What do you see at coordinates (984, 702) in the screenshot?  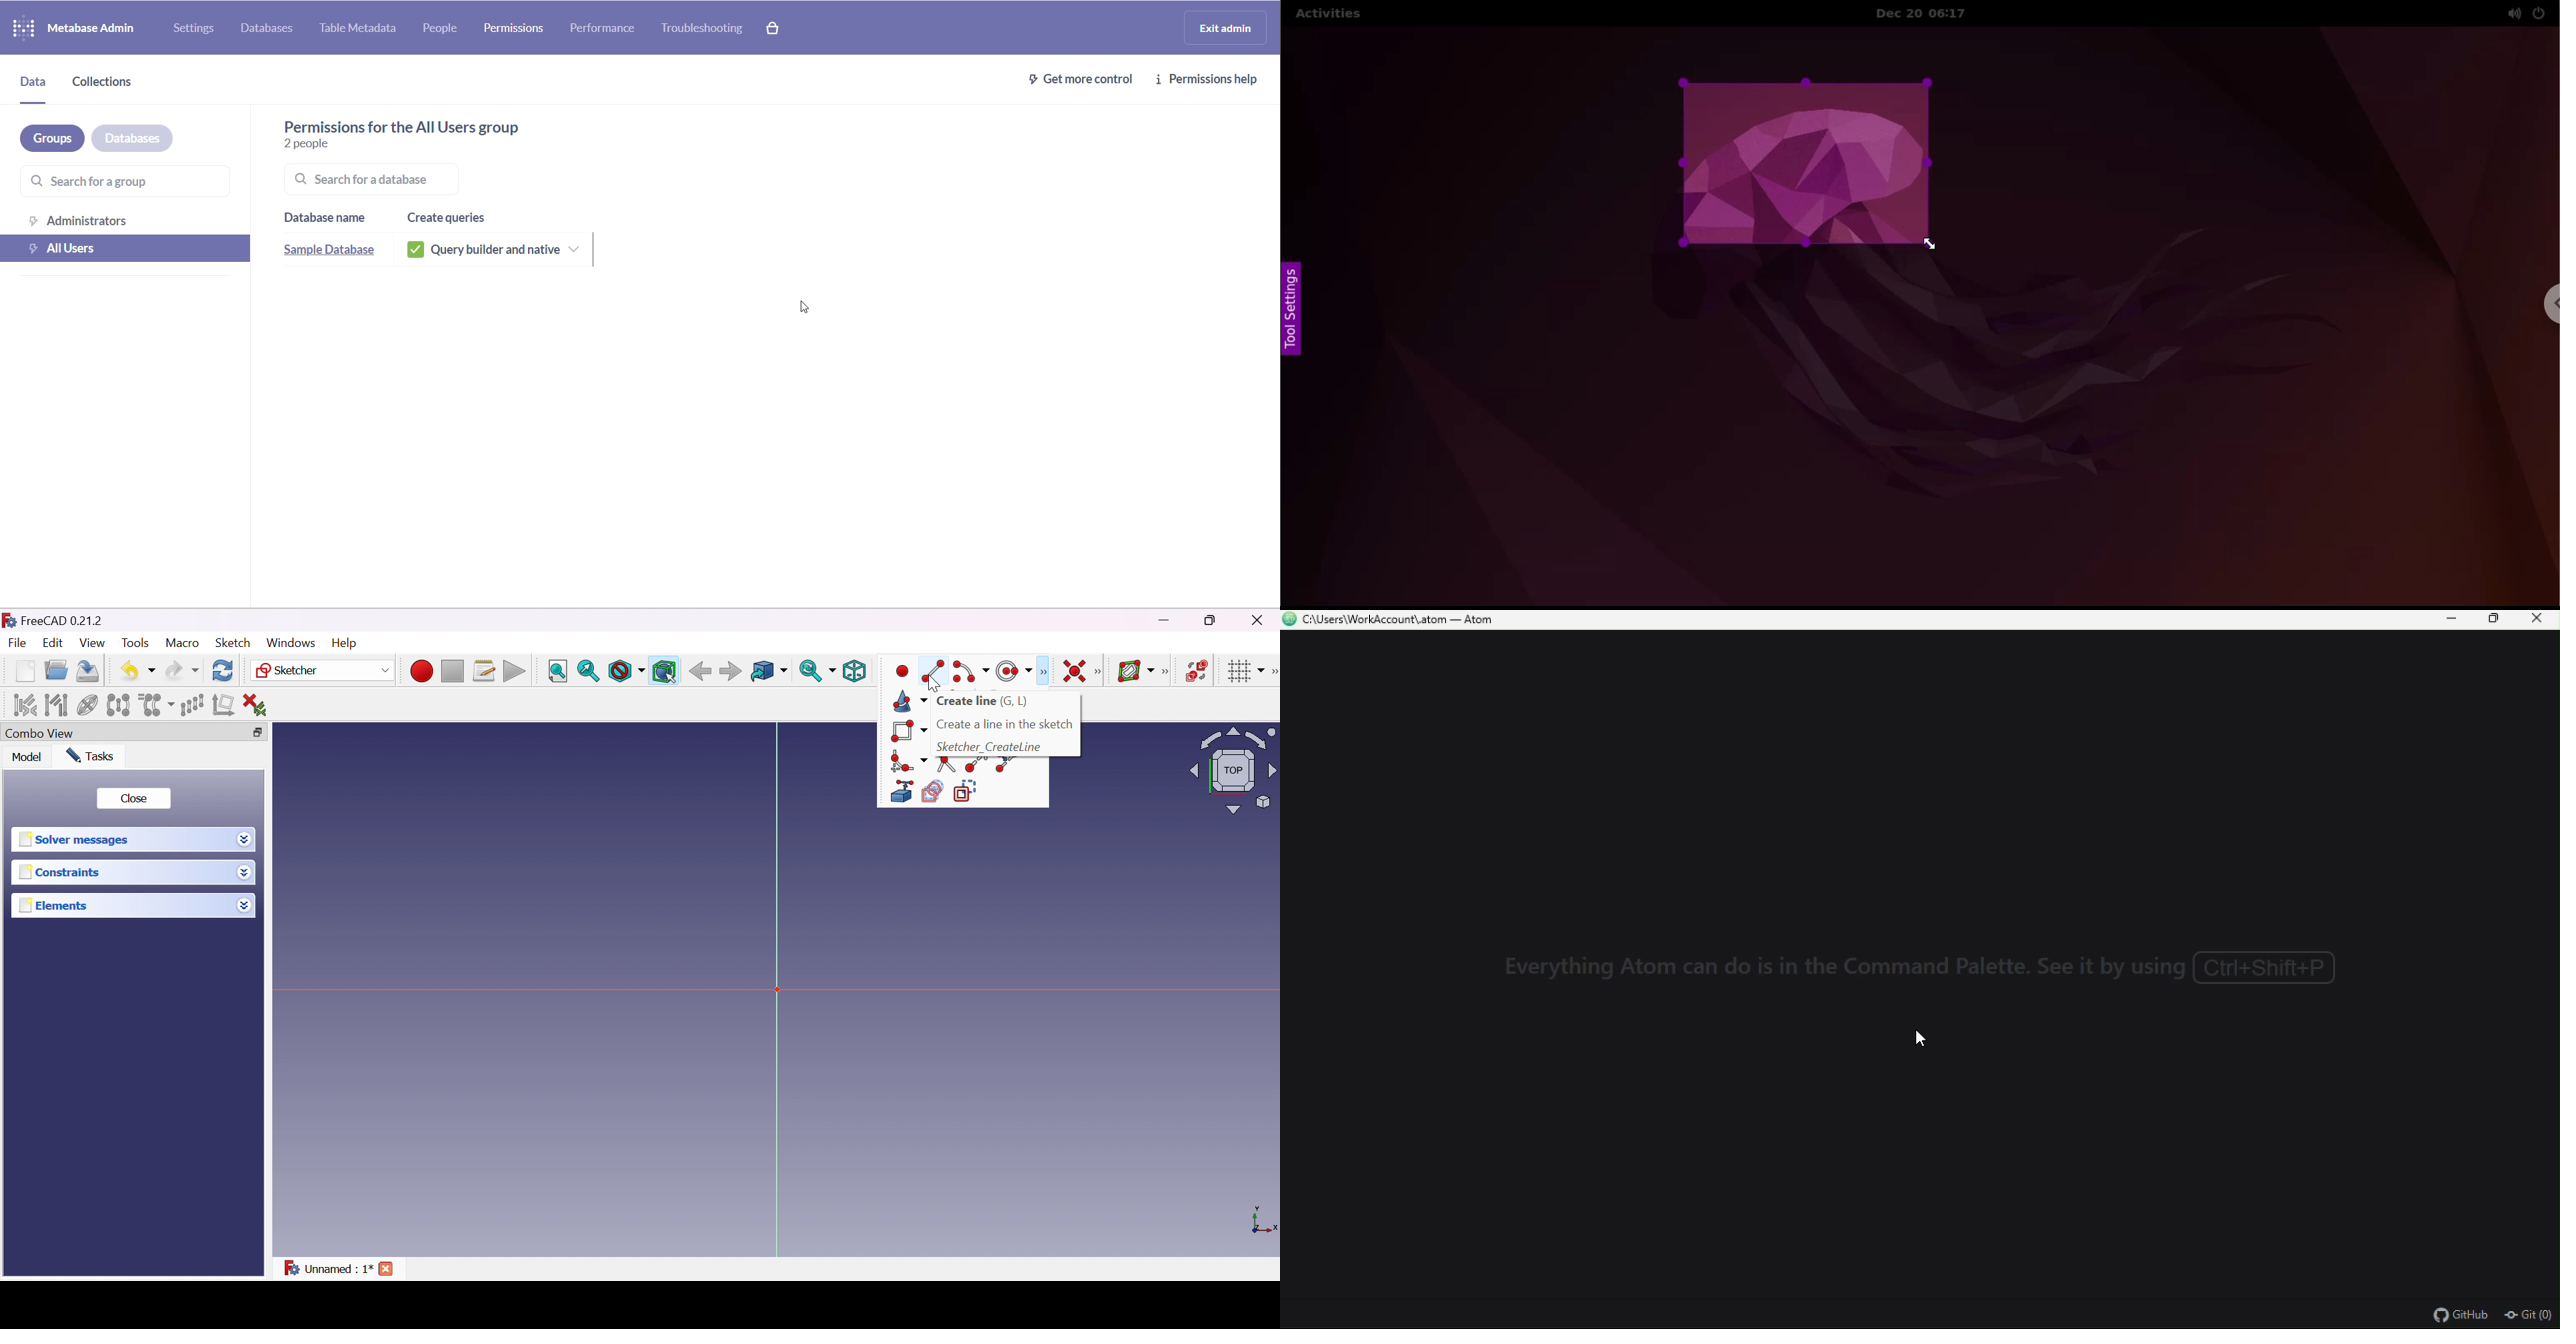 I see `Create line (G,L)` at bounding box center [984, 702].